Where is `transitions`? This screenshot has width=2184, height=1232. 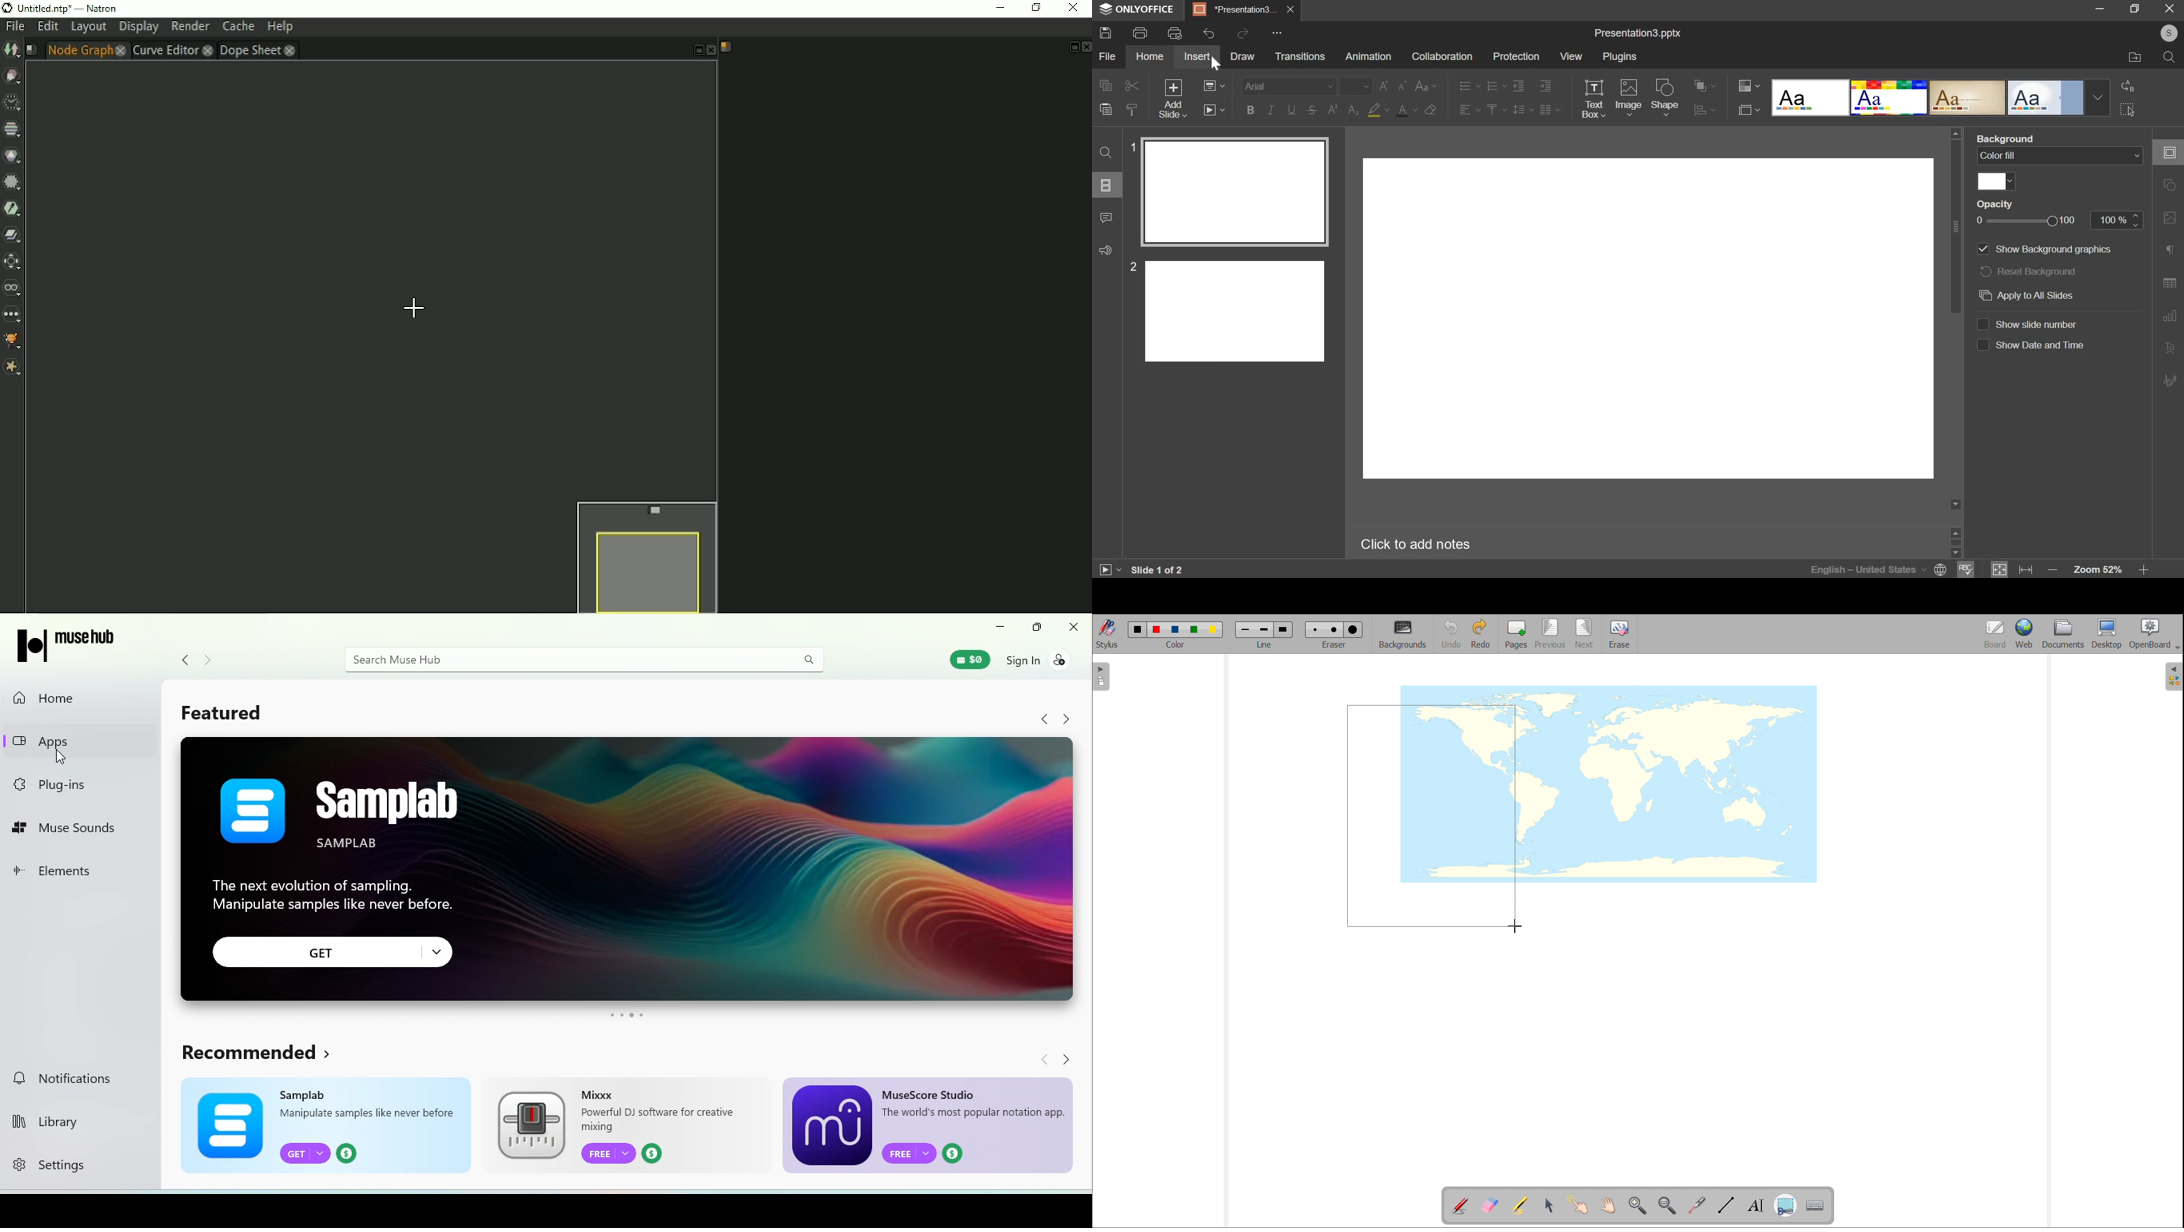 transitions is located at coordinates (1300, 56).